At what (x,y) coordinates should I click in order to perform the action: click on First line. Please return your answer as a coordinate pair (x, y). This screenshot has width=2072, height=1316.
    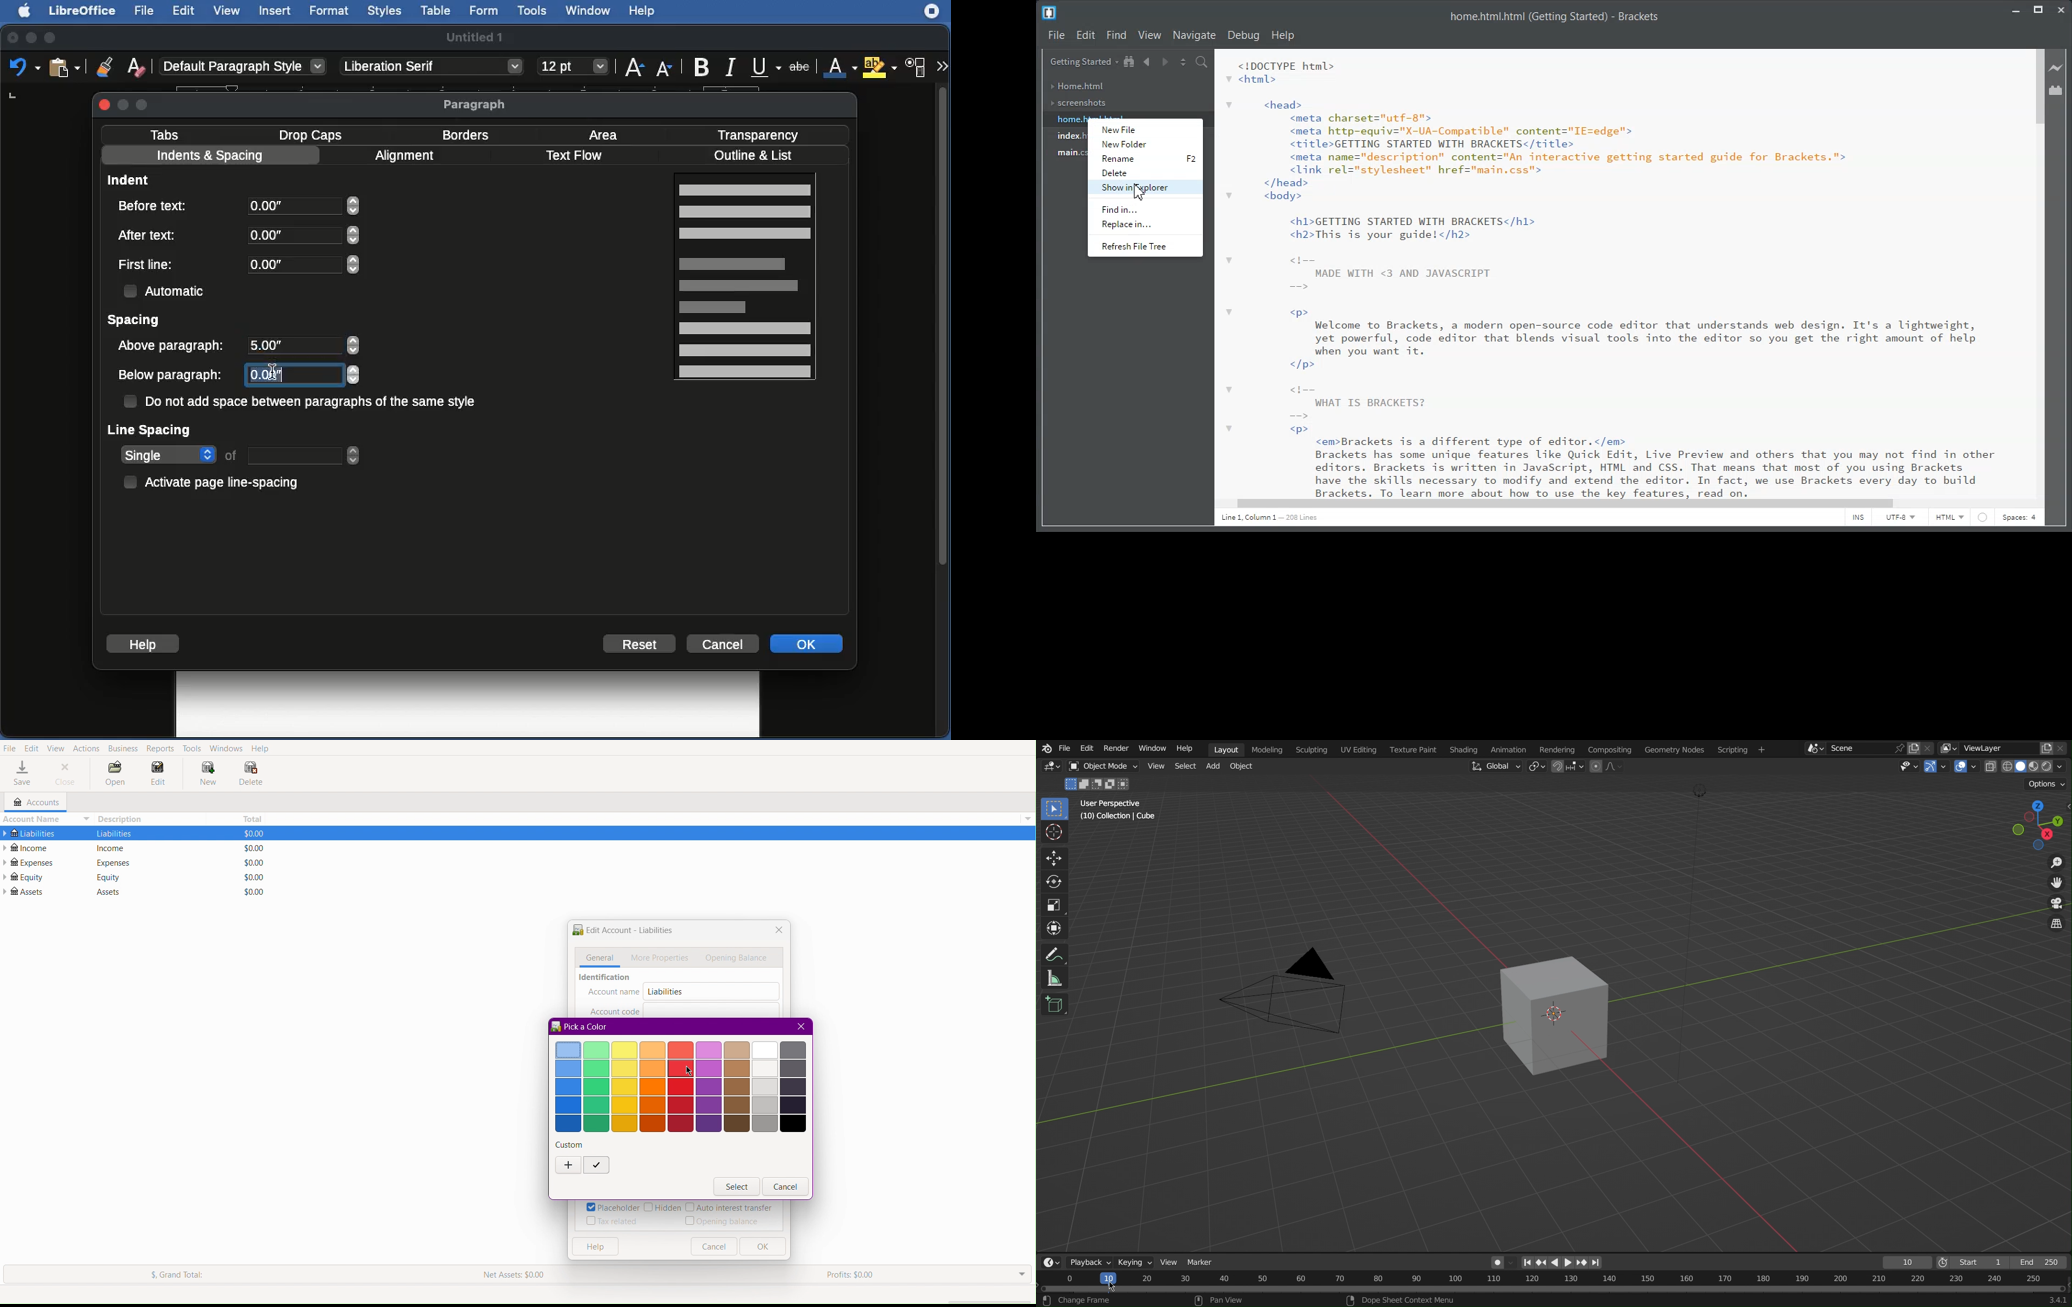
    Looking at the image, I should click on (148, 265).